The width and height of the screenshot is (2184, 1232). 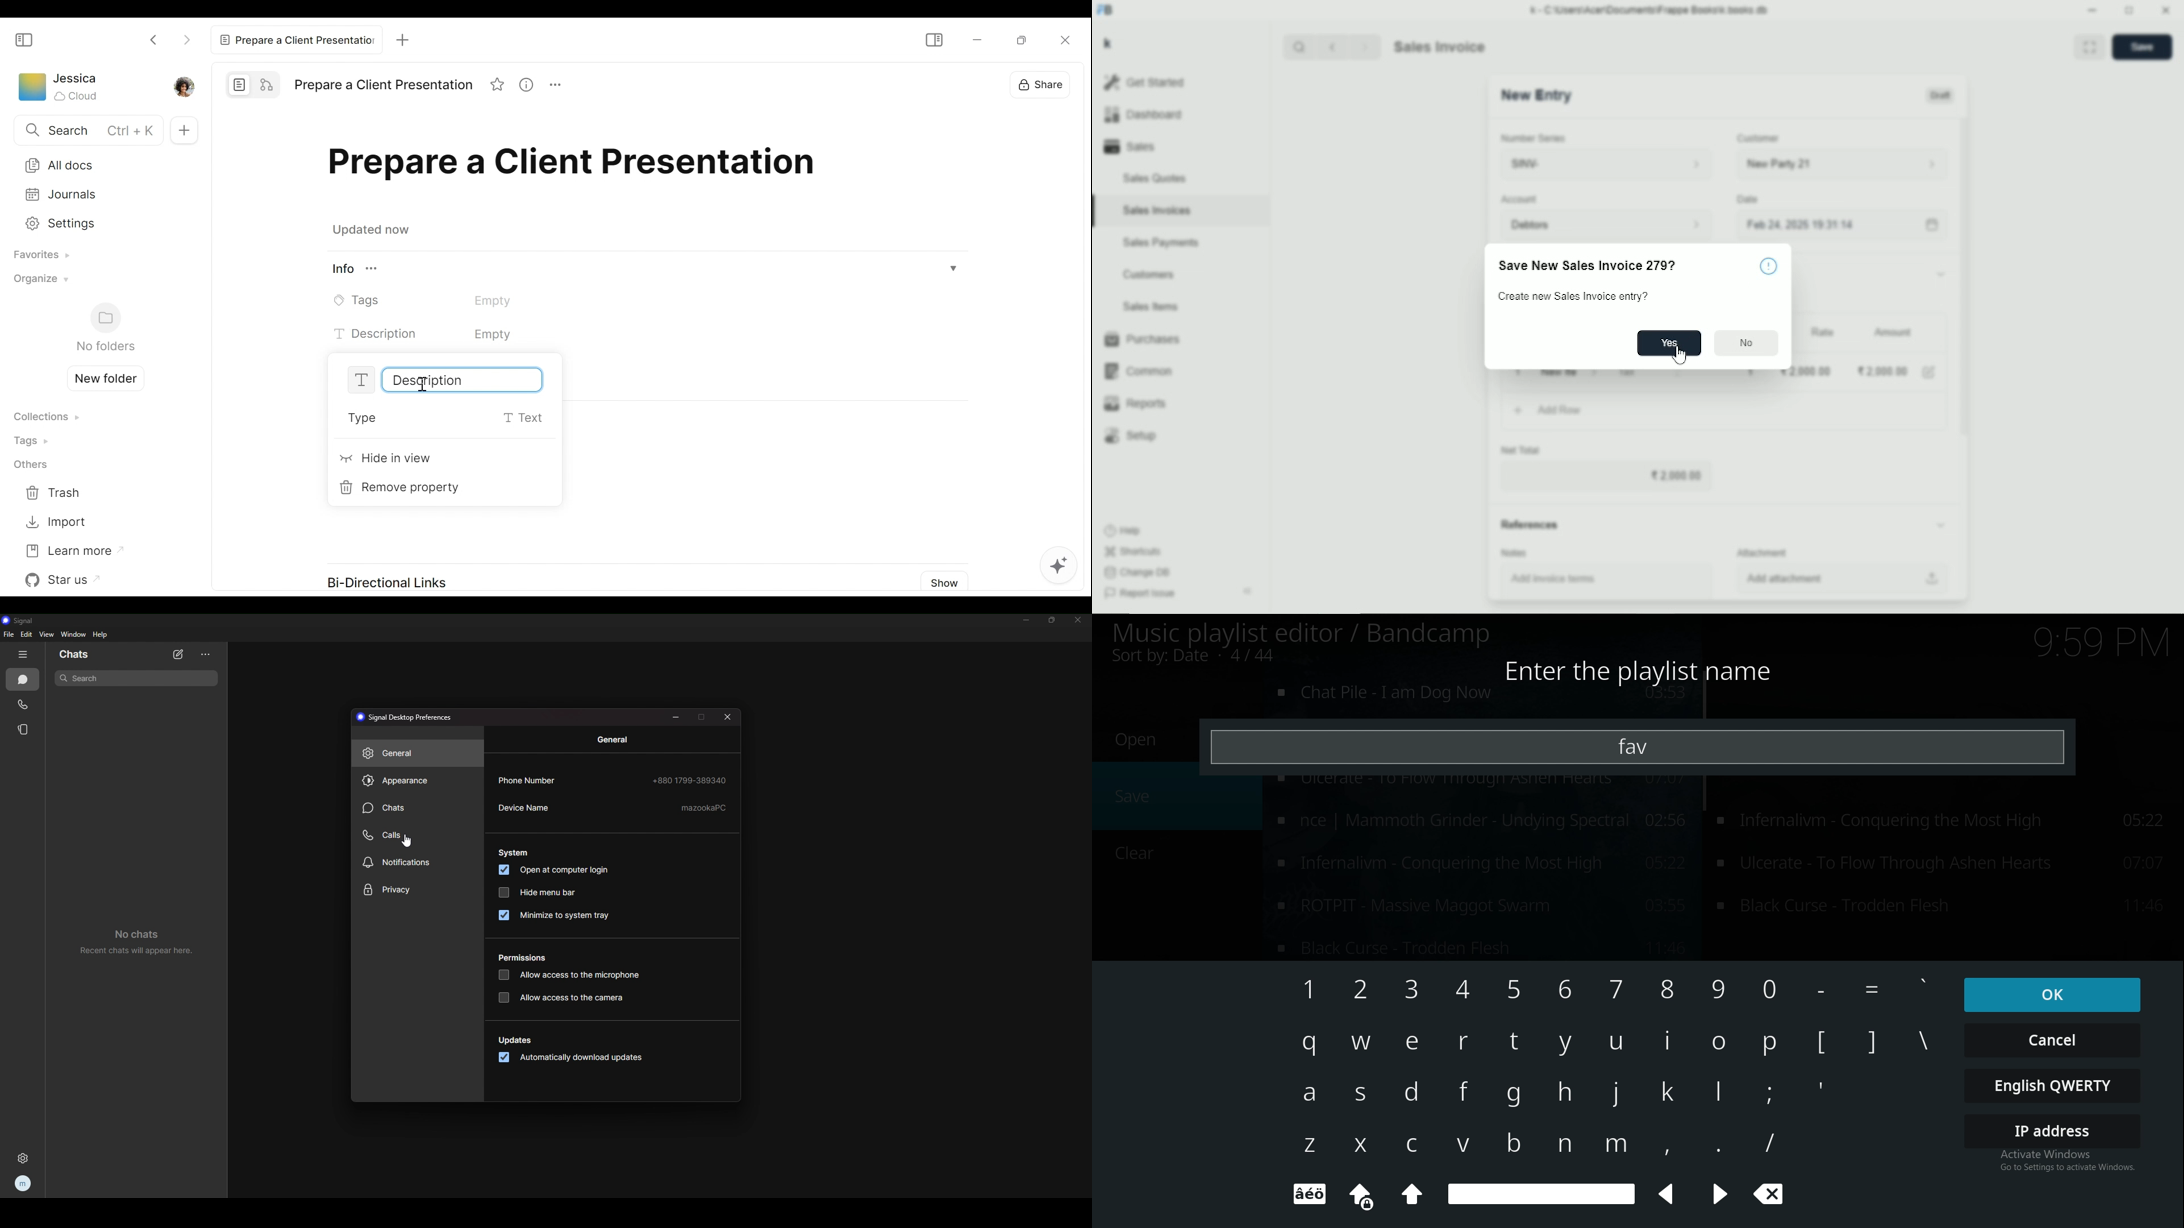 I want to click on ok, so click(x=2049, y=993).